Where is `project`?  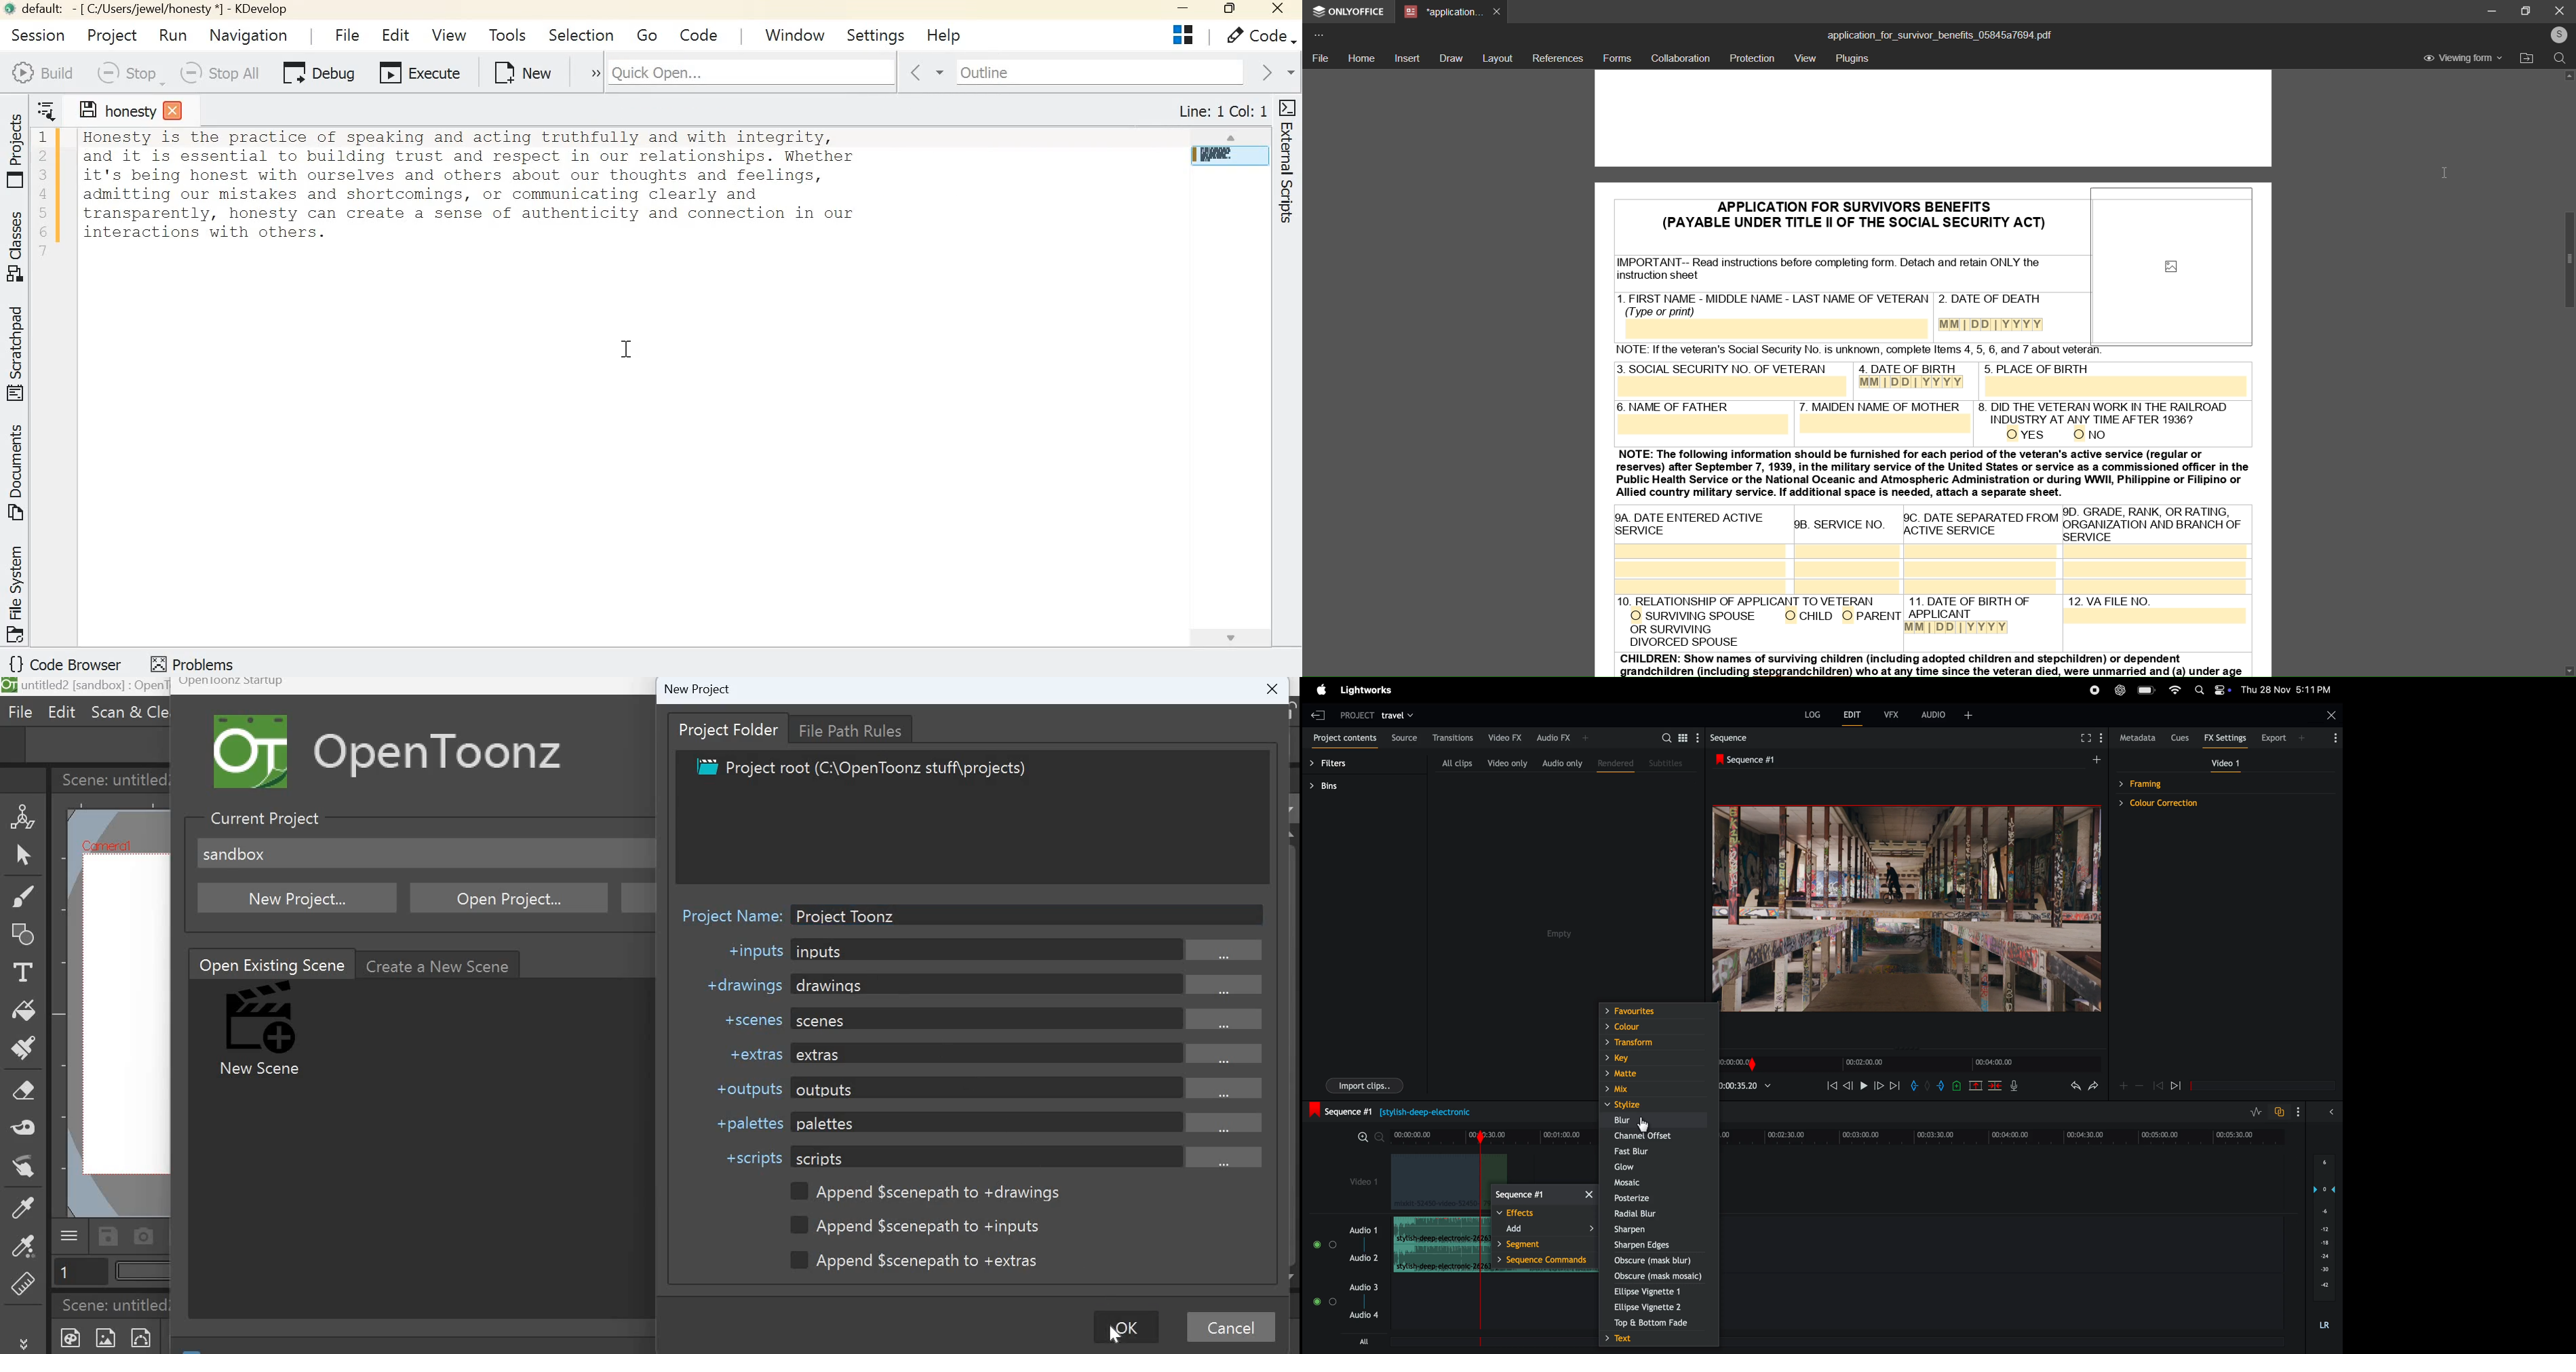 project is located at coordinates (1353, 717).